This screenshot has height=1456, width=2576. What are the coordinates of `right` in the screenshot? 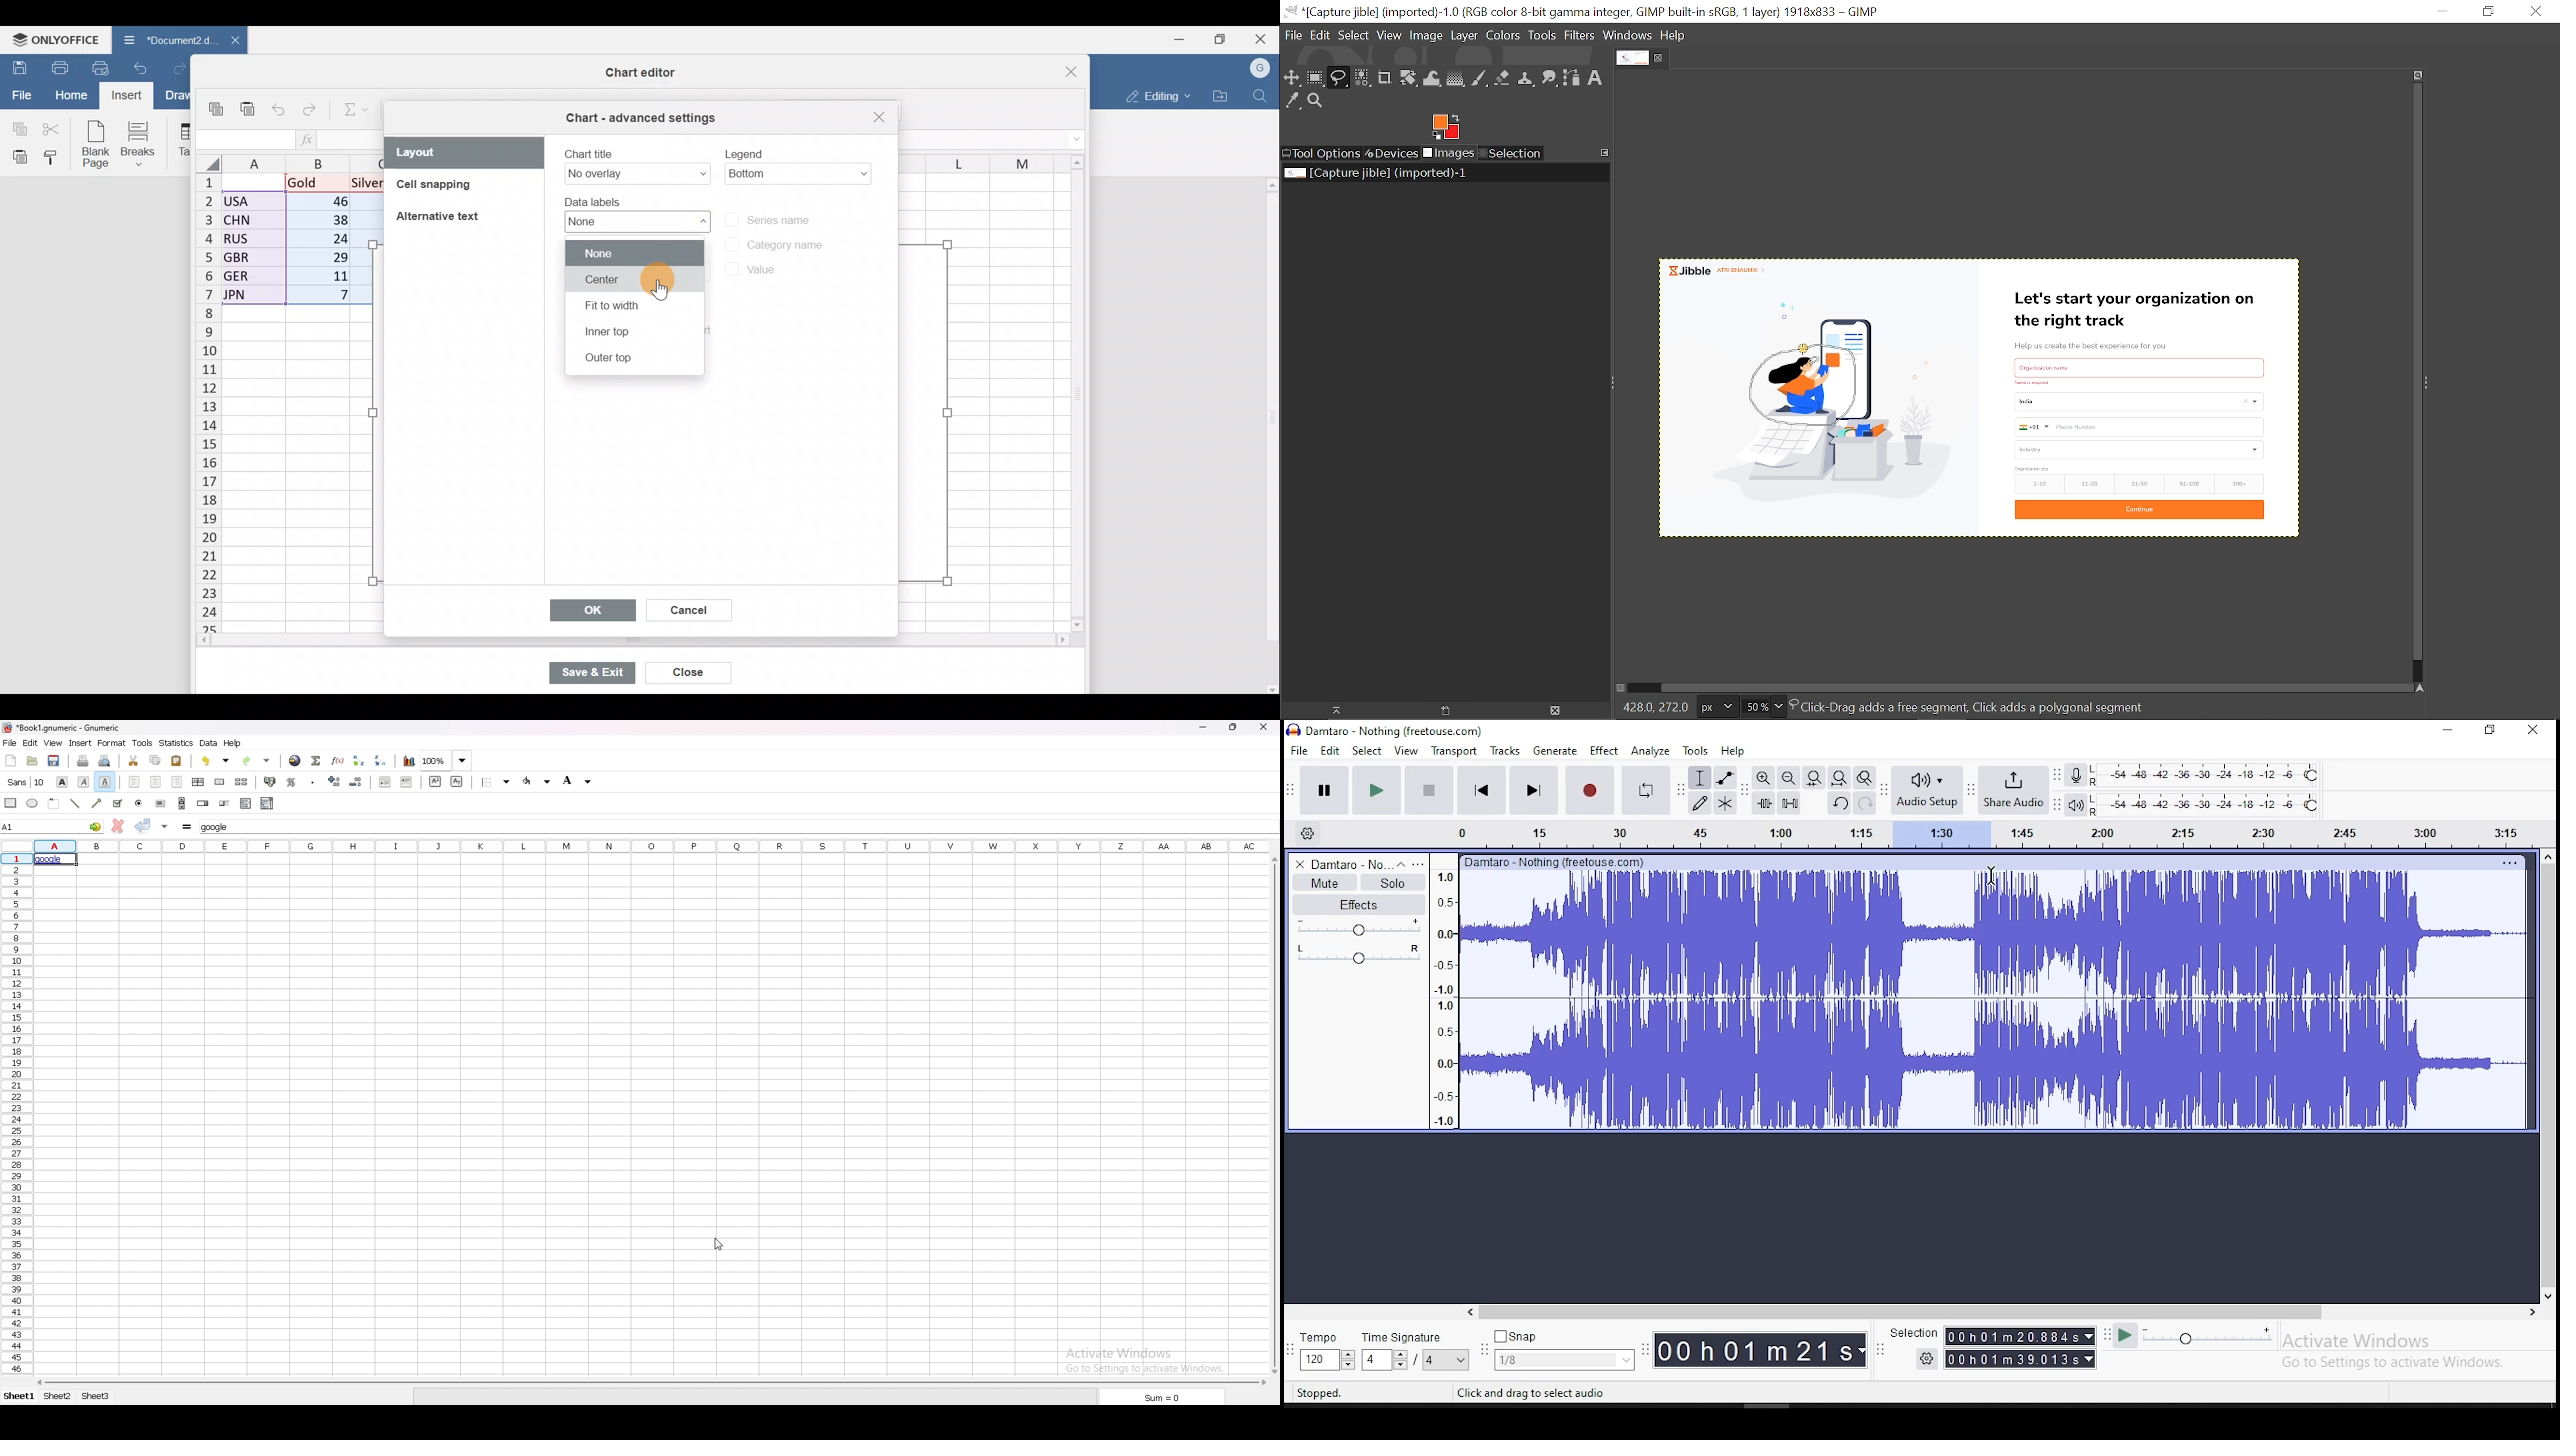 It's located at (2531, 1312).